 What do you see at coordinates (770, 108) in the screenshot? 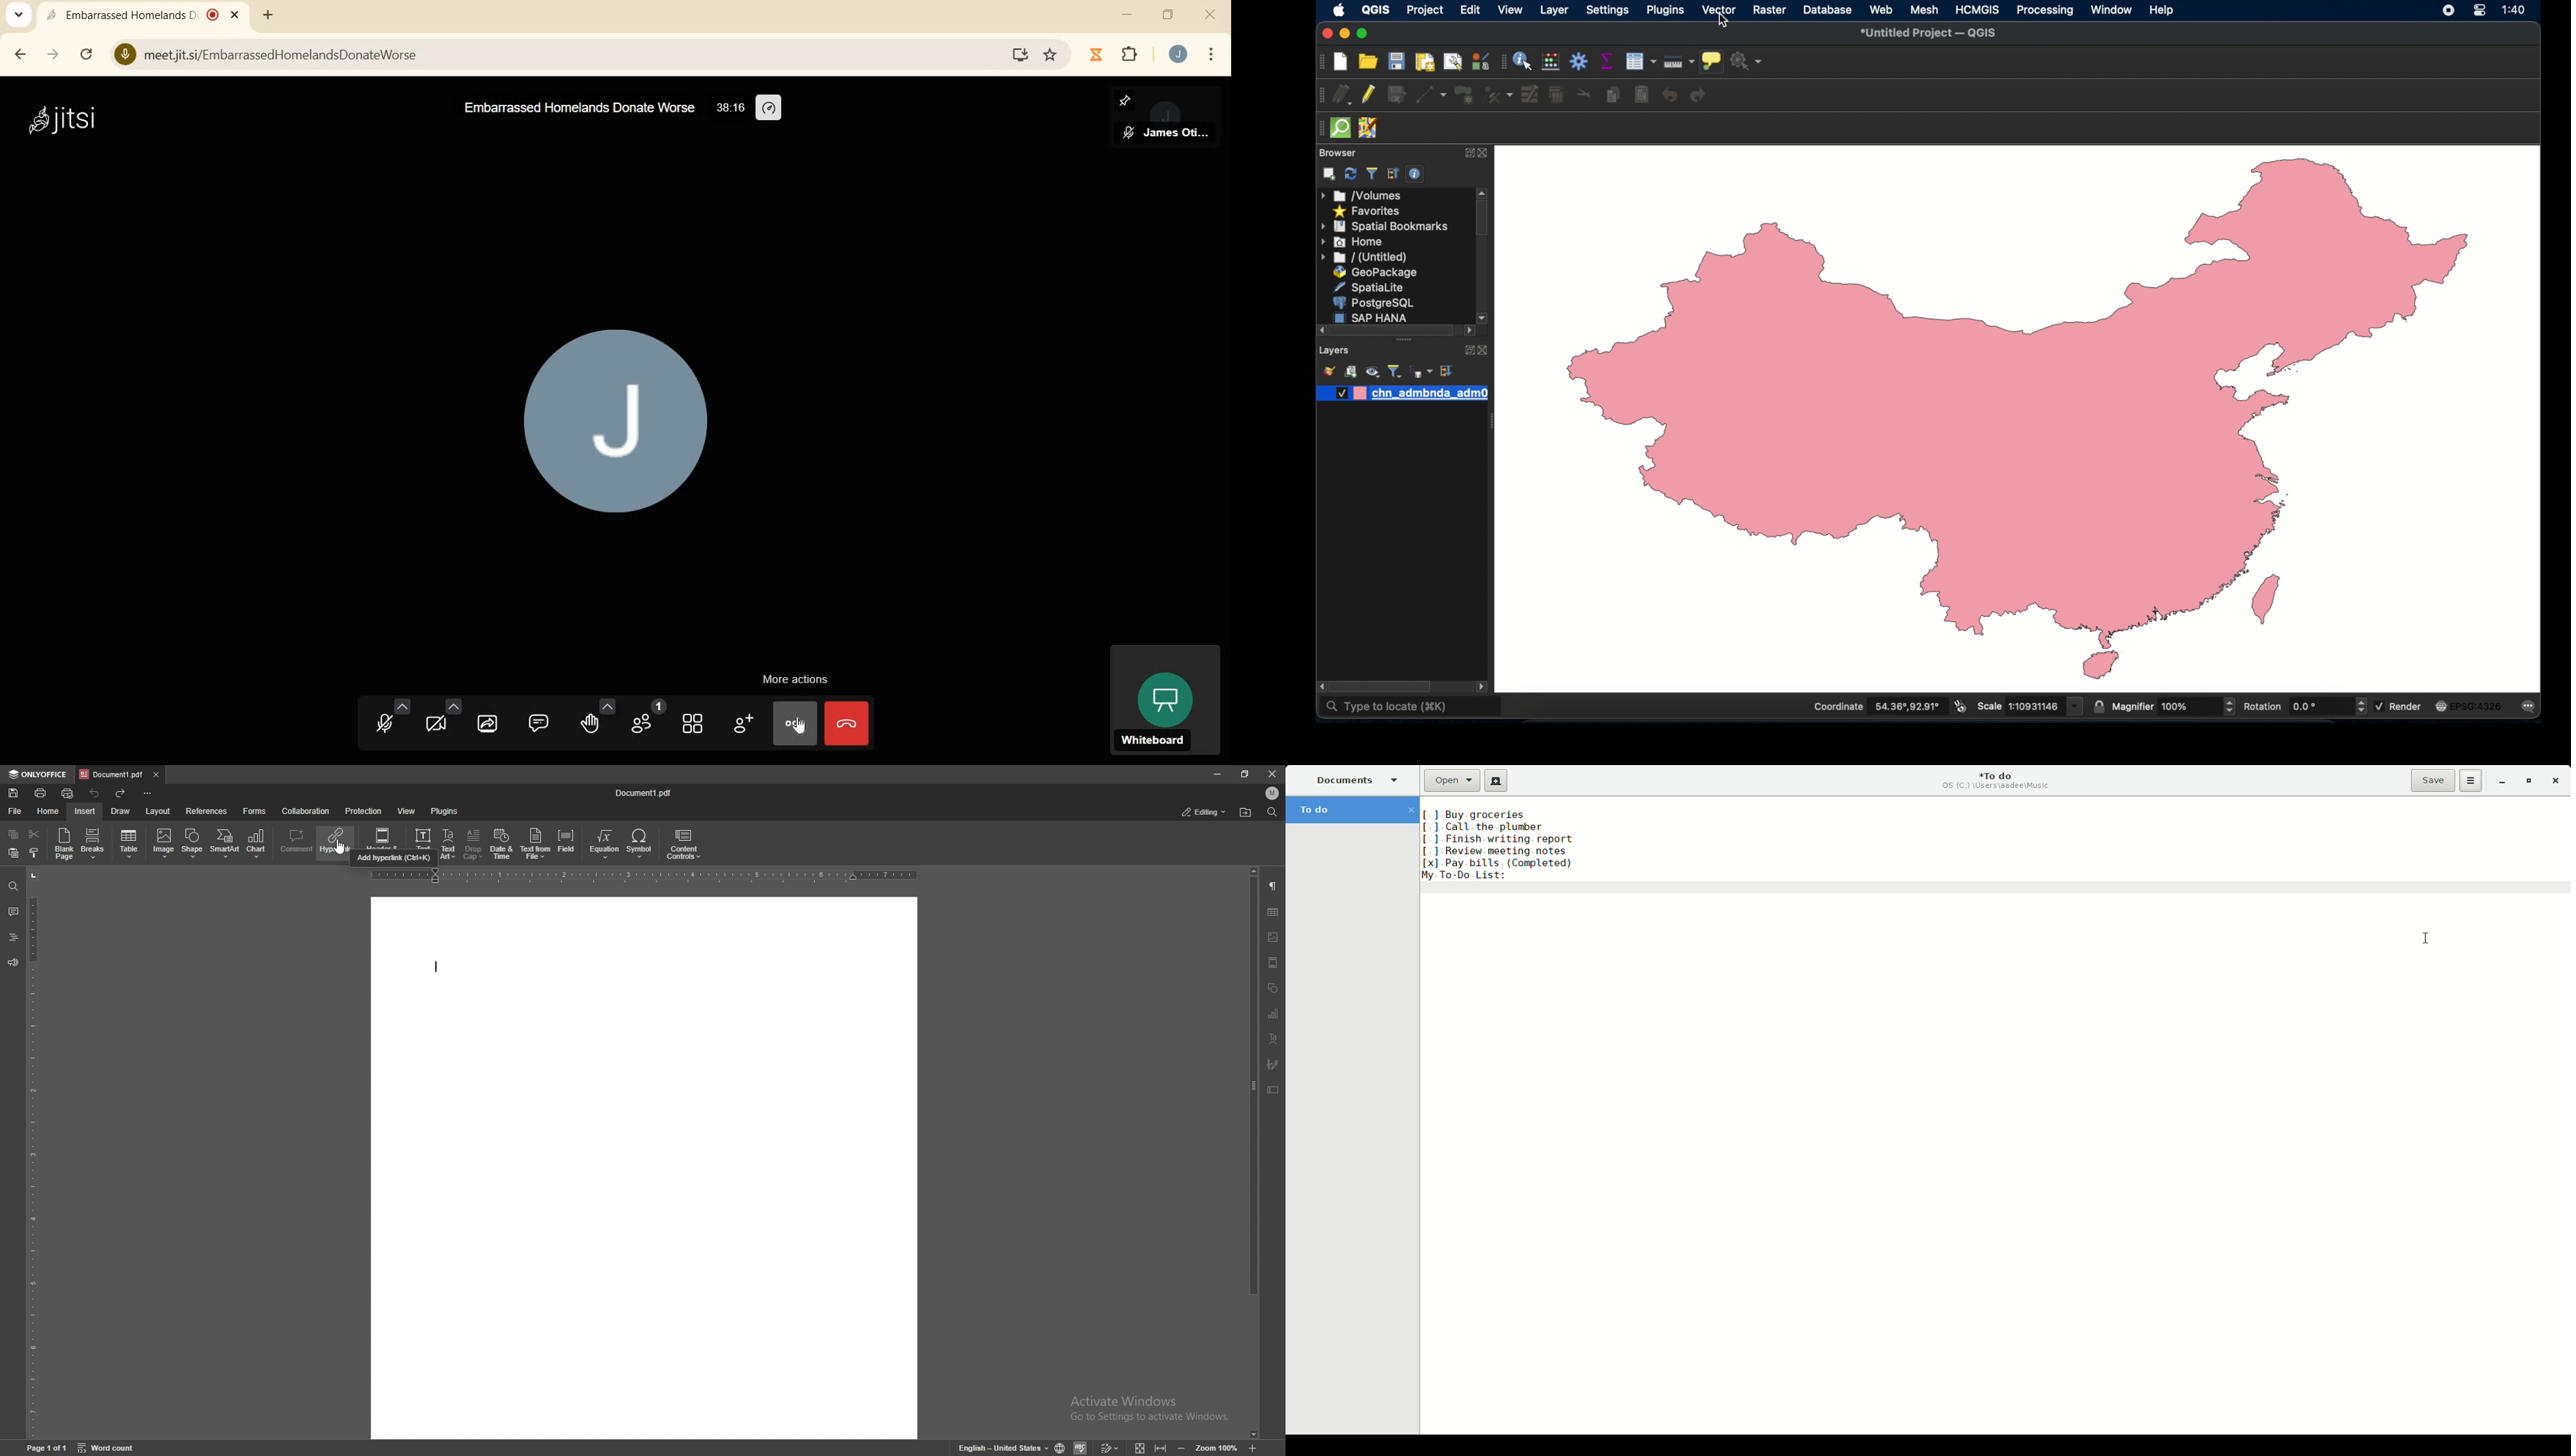
I see `performance settings` at bounding box center [770, 108].